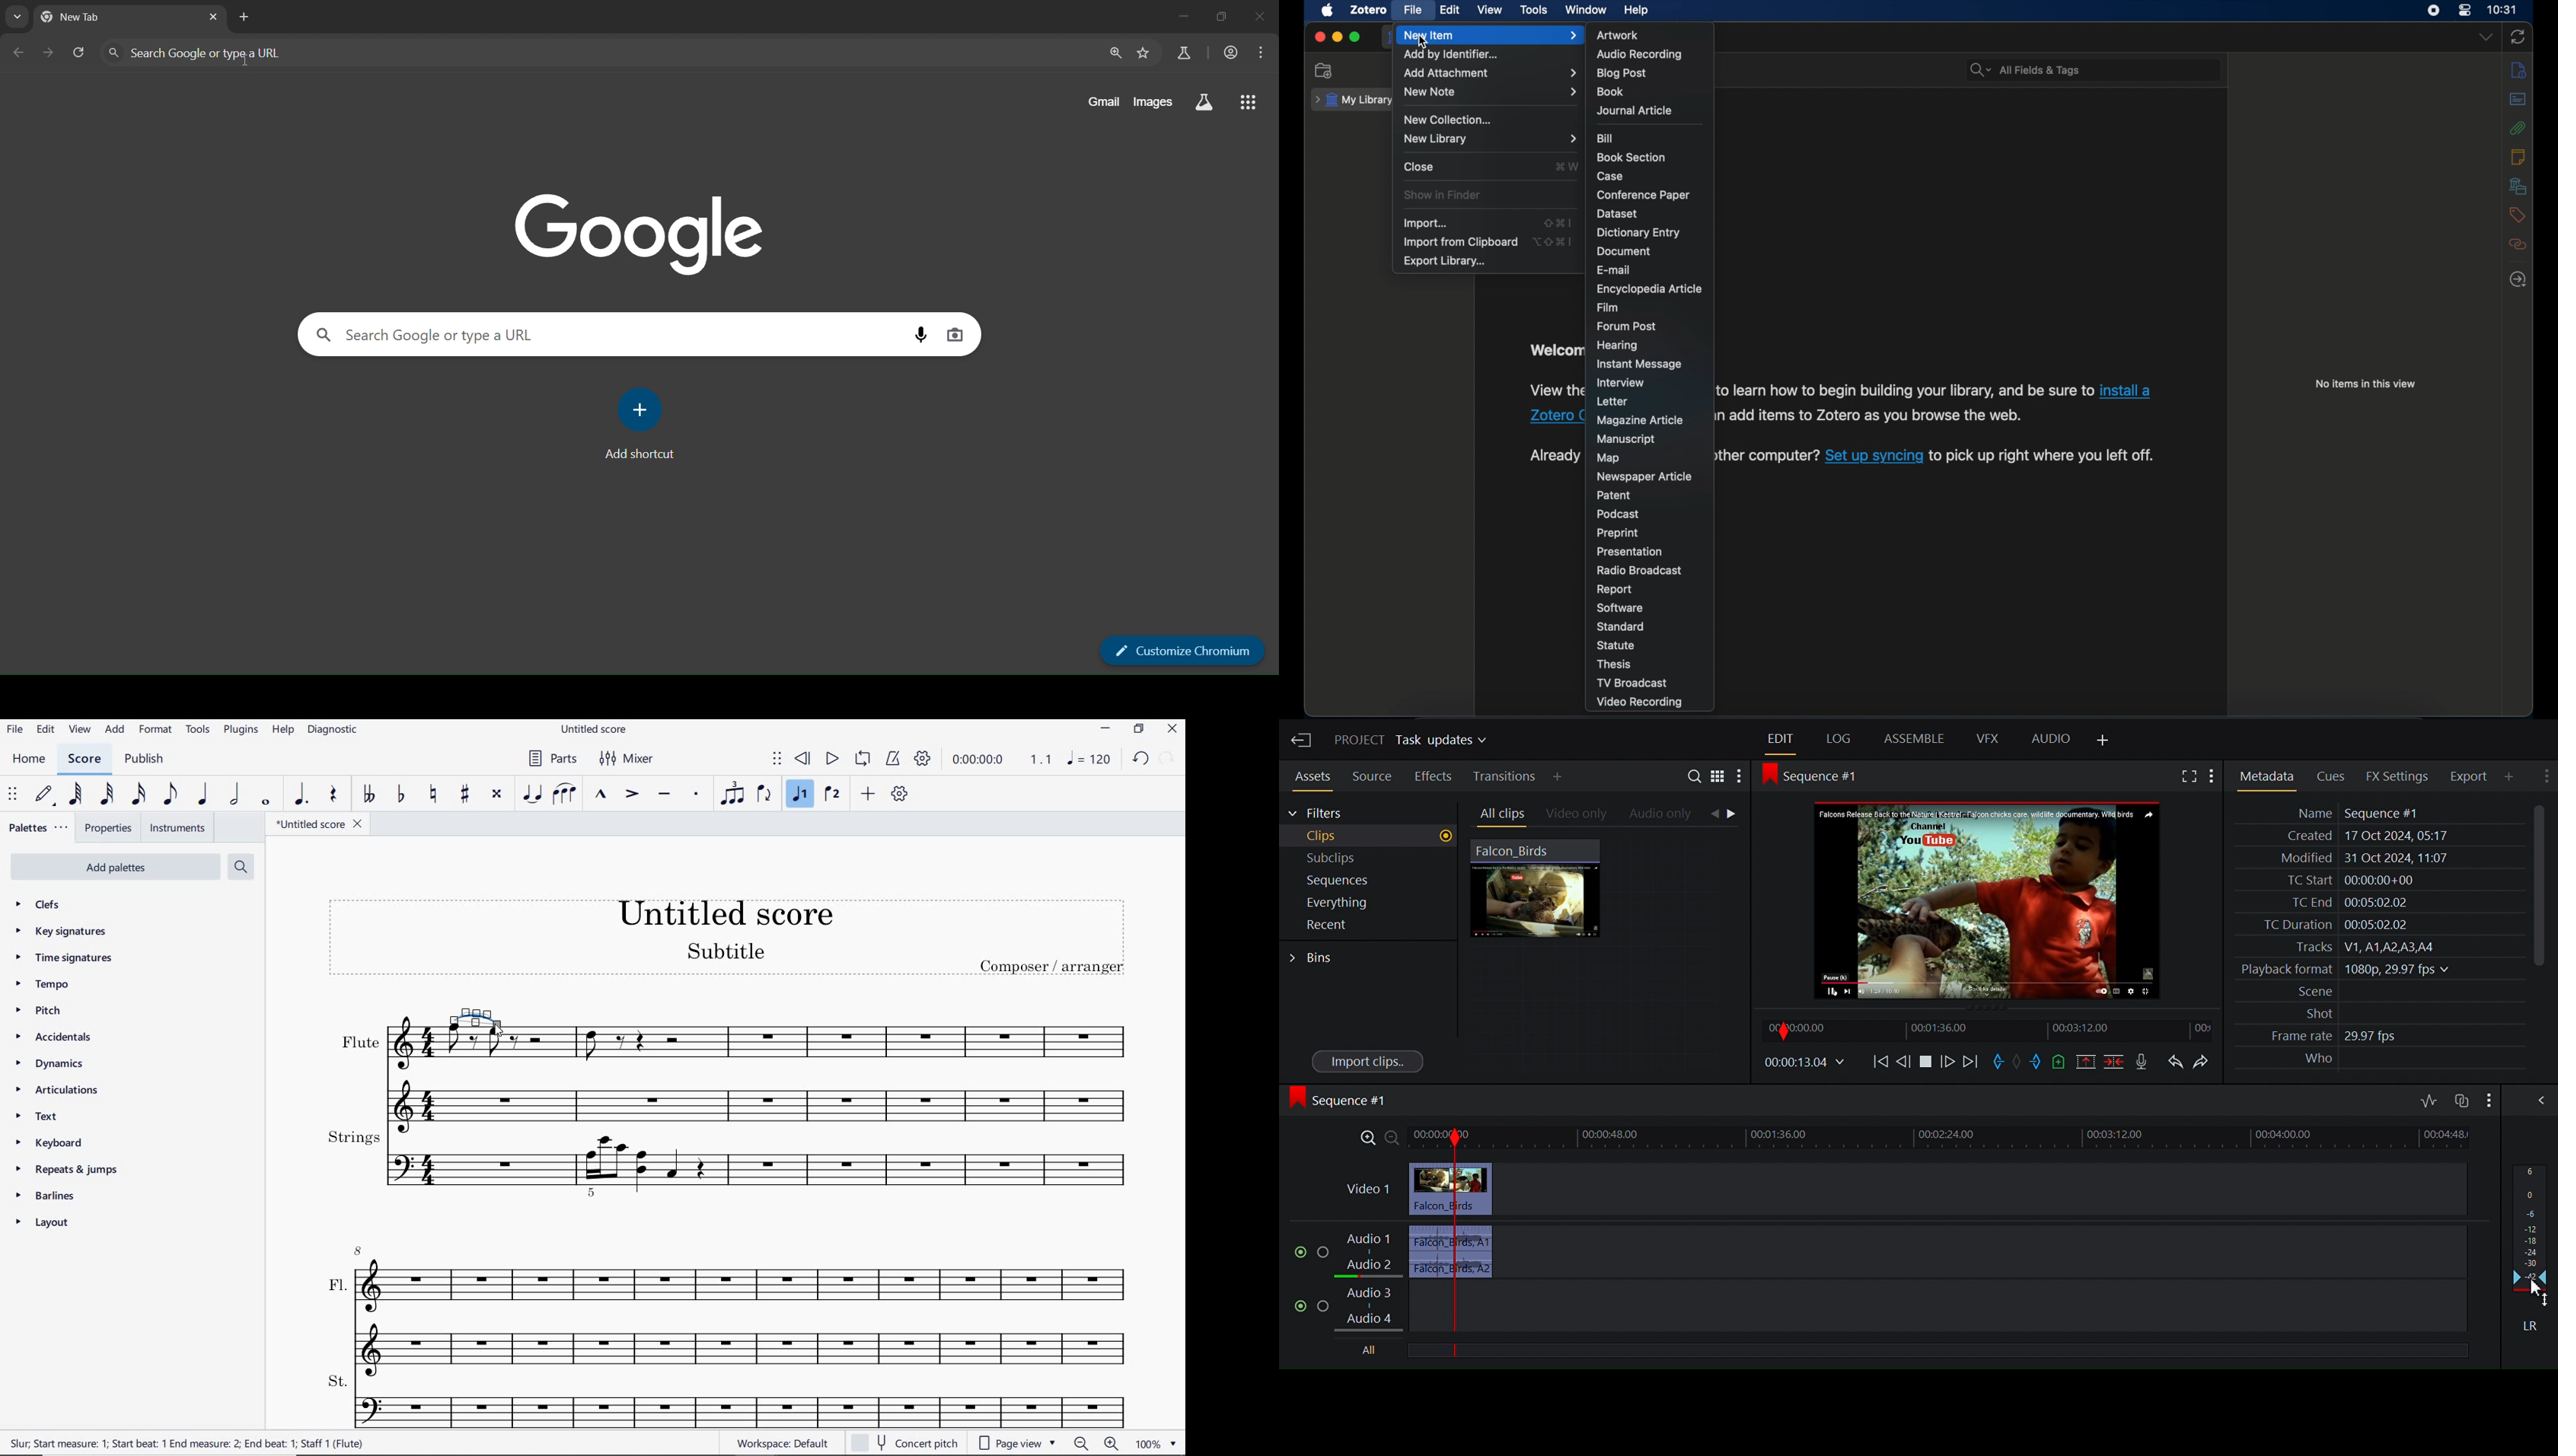  I want to click on plugins, so click(239, 730).